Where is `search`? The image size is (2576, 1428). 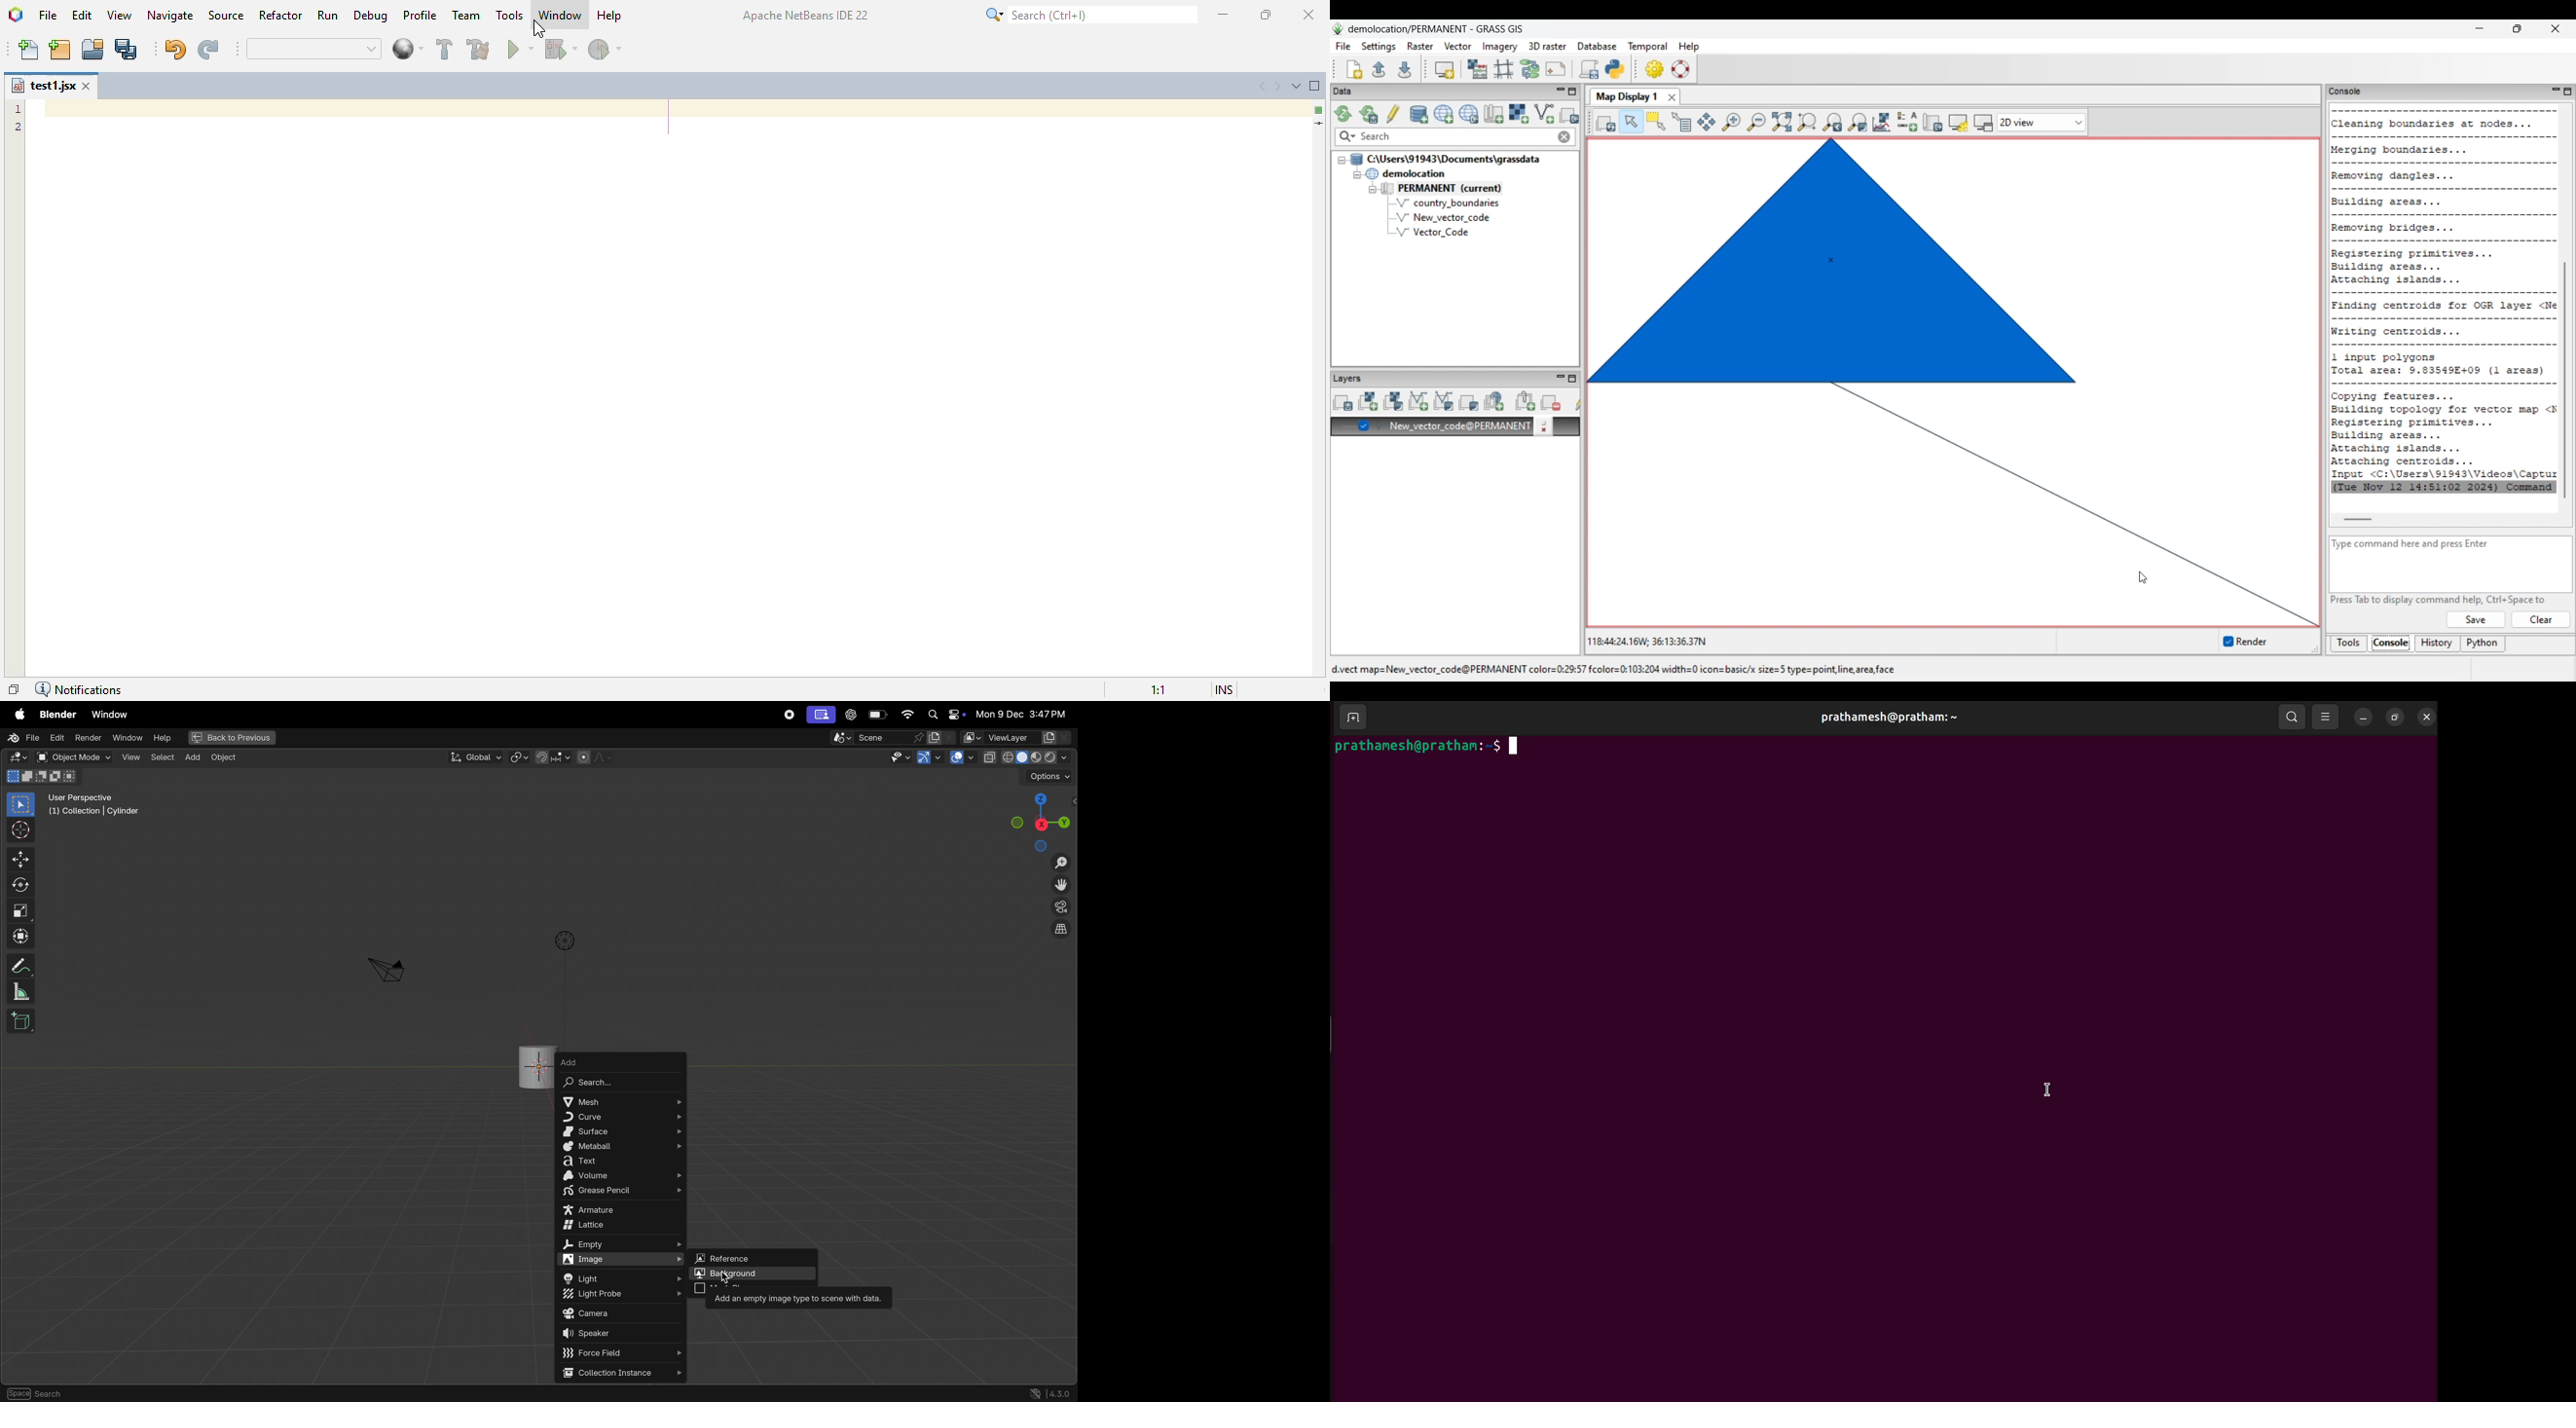 search is located at coordinates (2294, 716).